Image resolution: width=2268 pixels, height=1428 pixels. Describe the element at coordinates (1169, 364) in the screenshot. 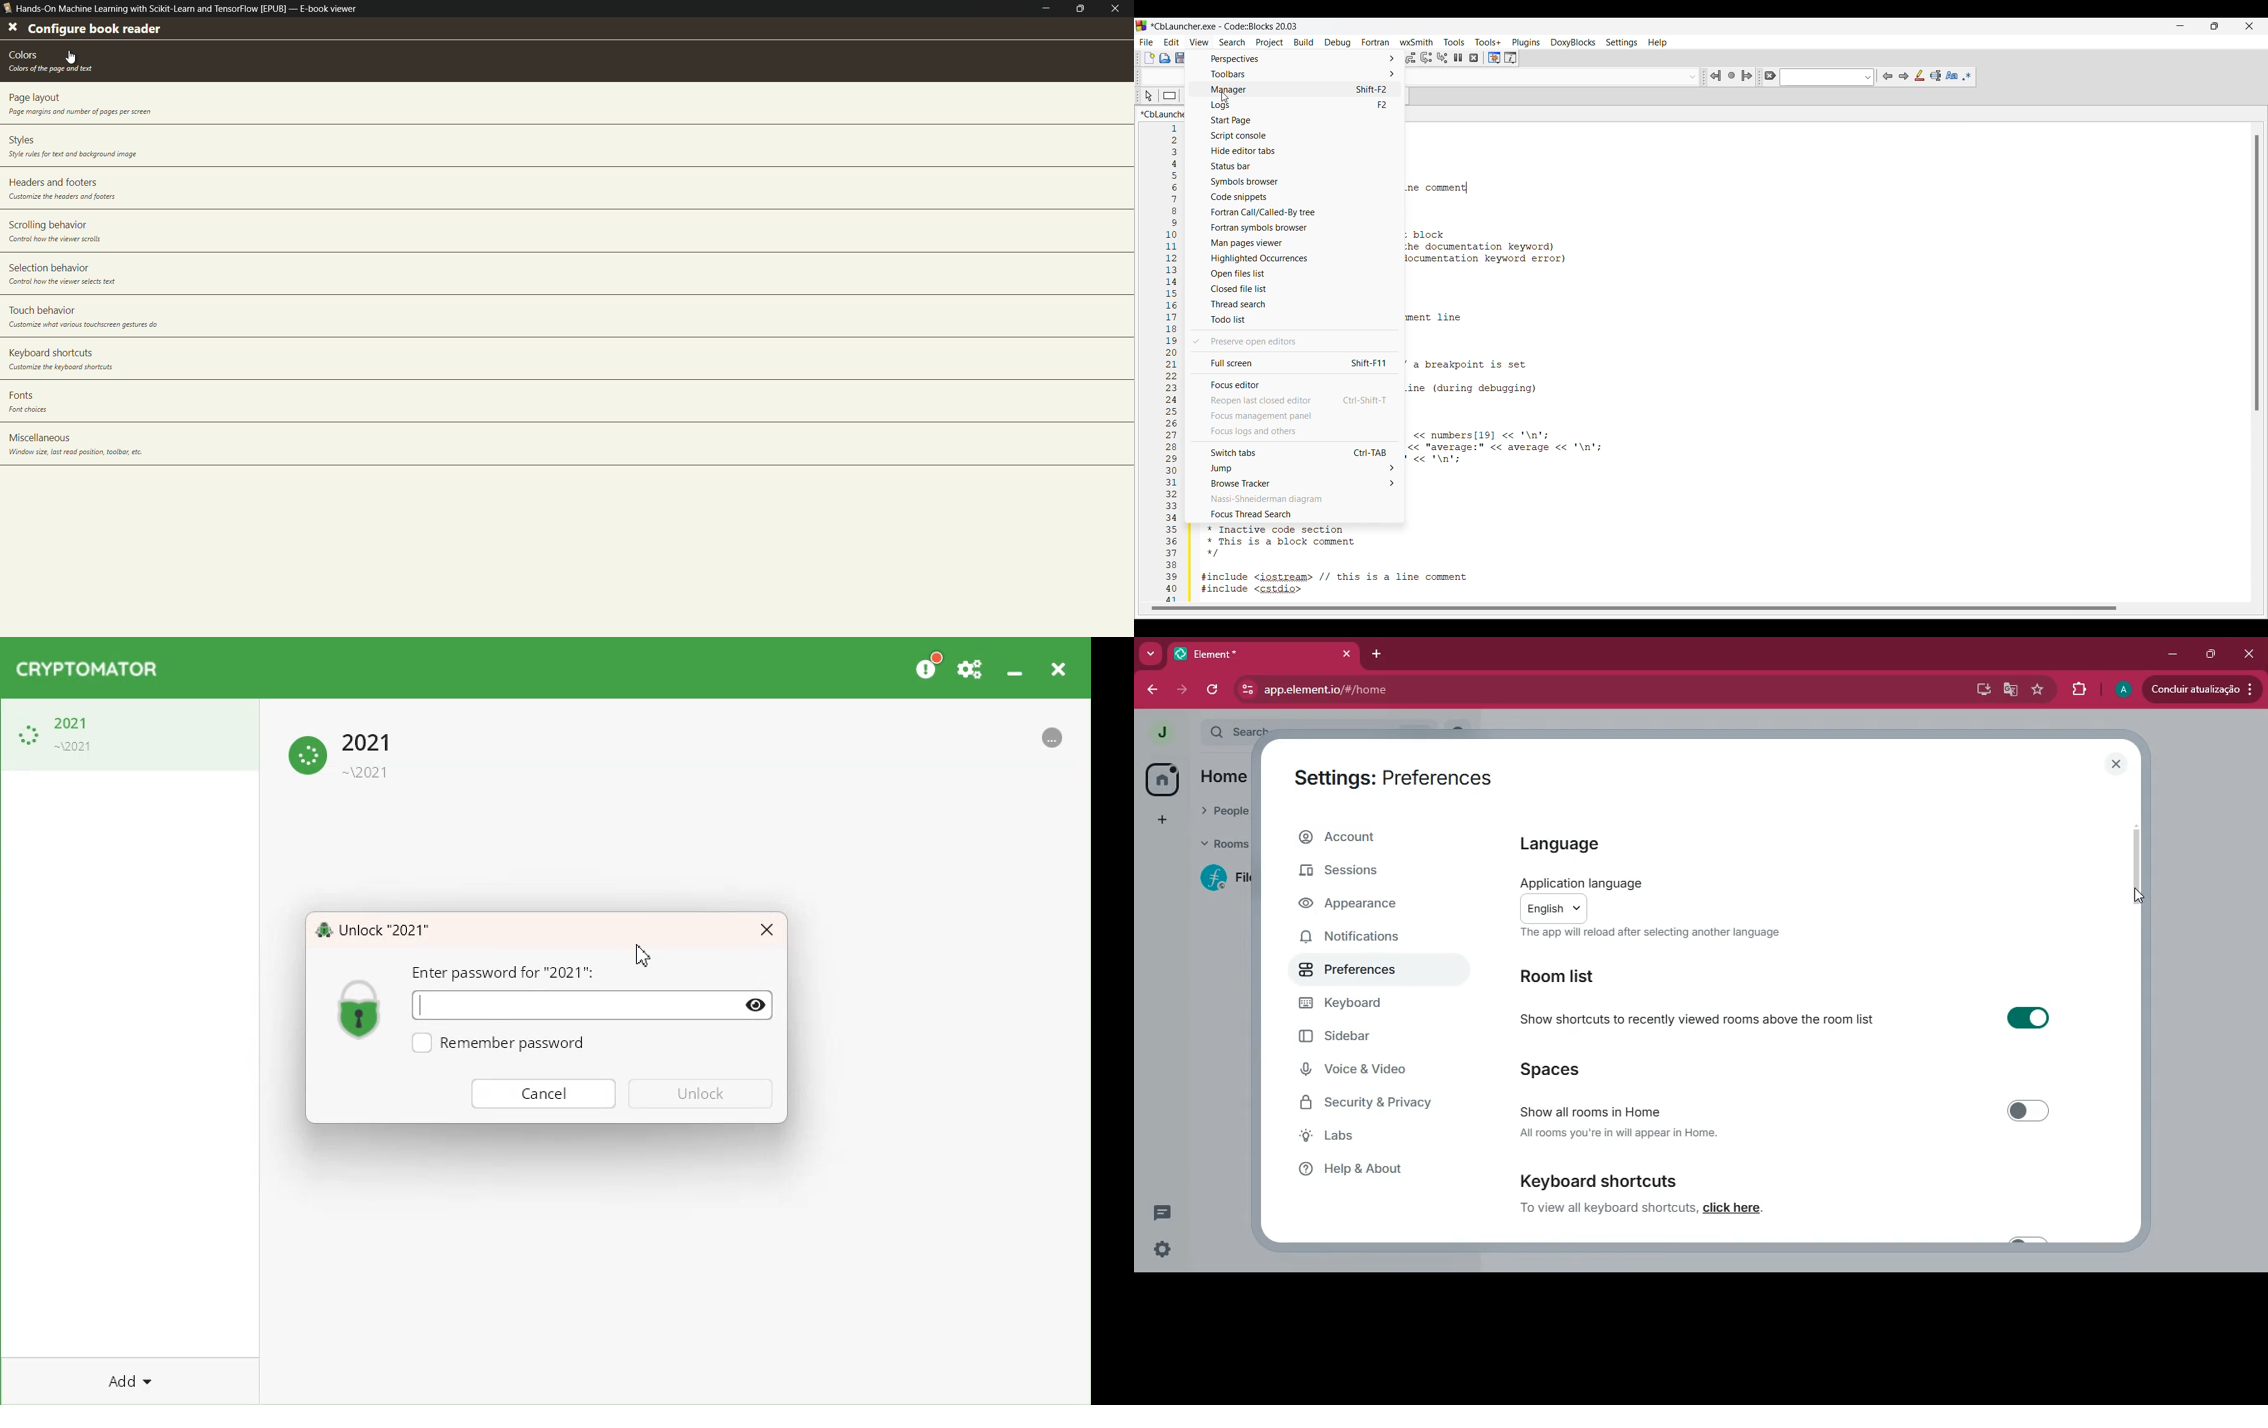

I see `numbers ` at that location.